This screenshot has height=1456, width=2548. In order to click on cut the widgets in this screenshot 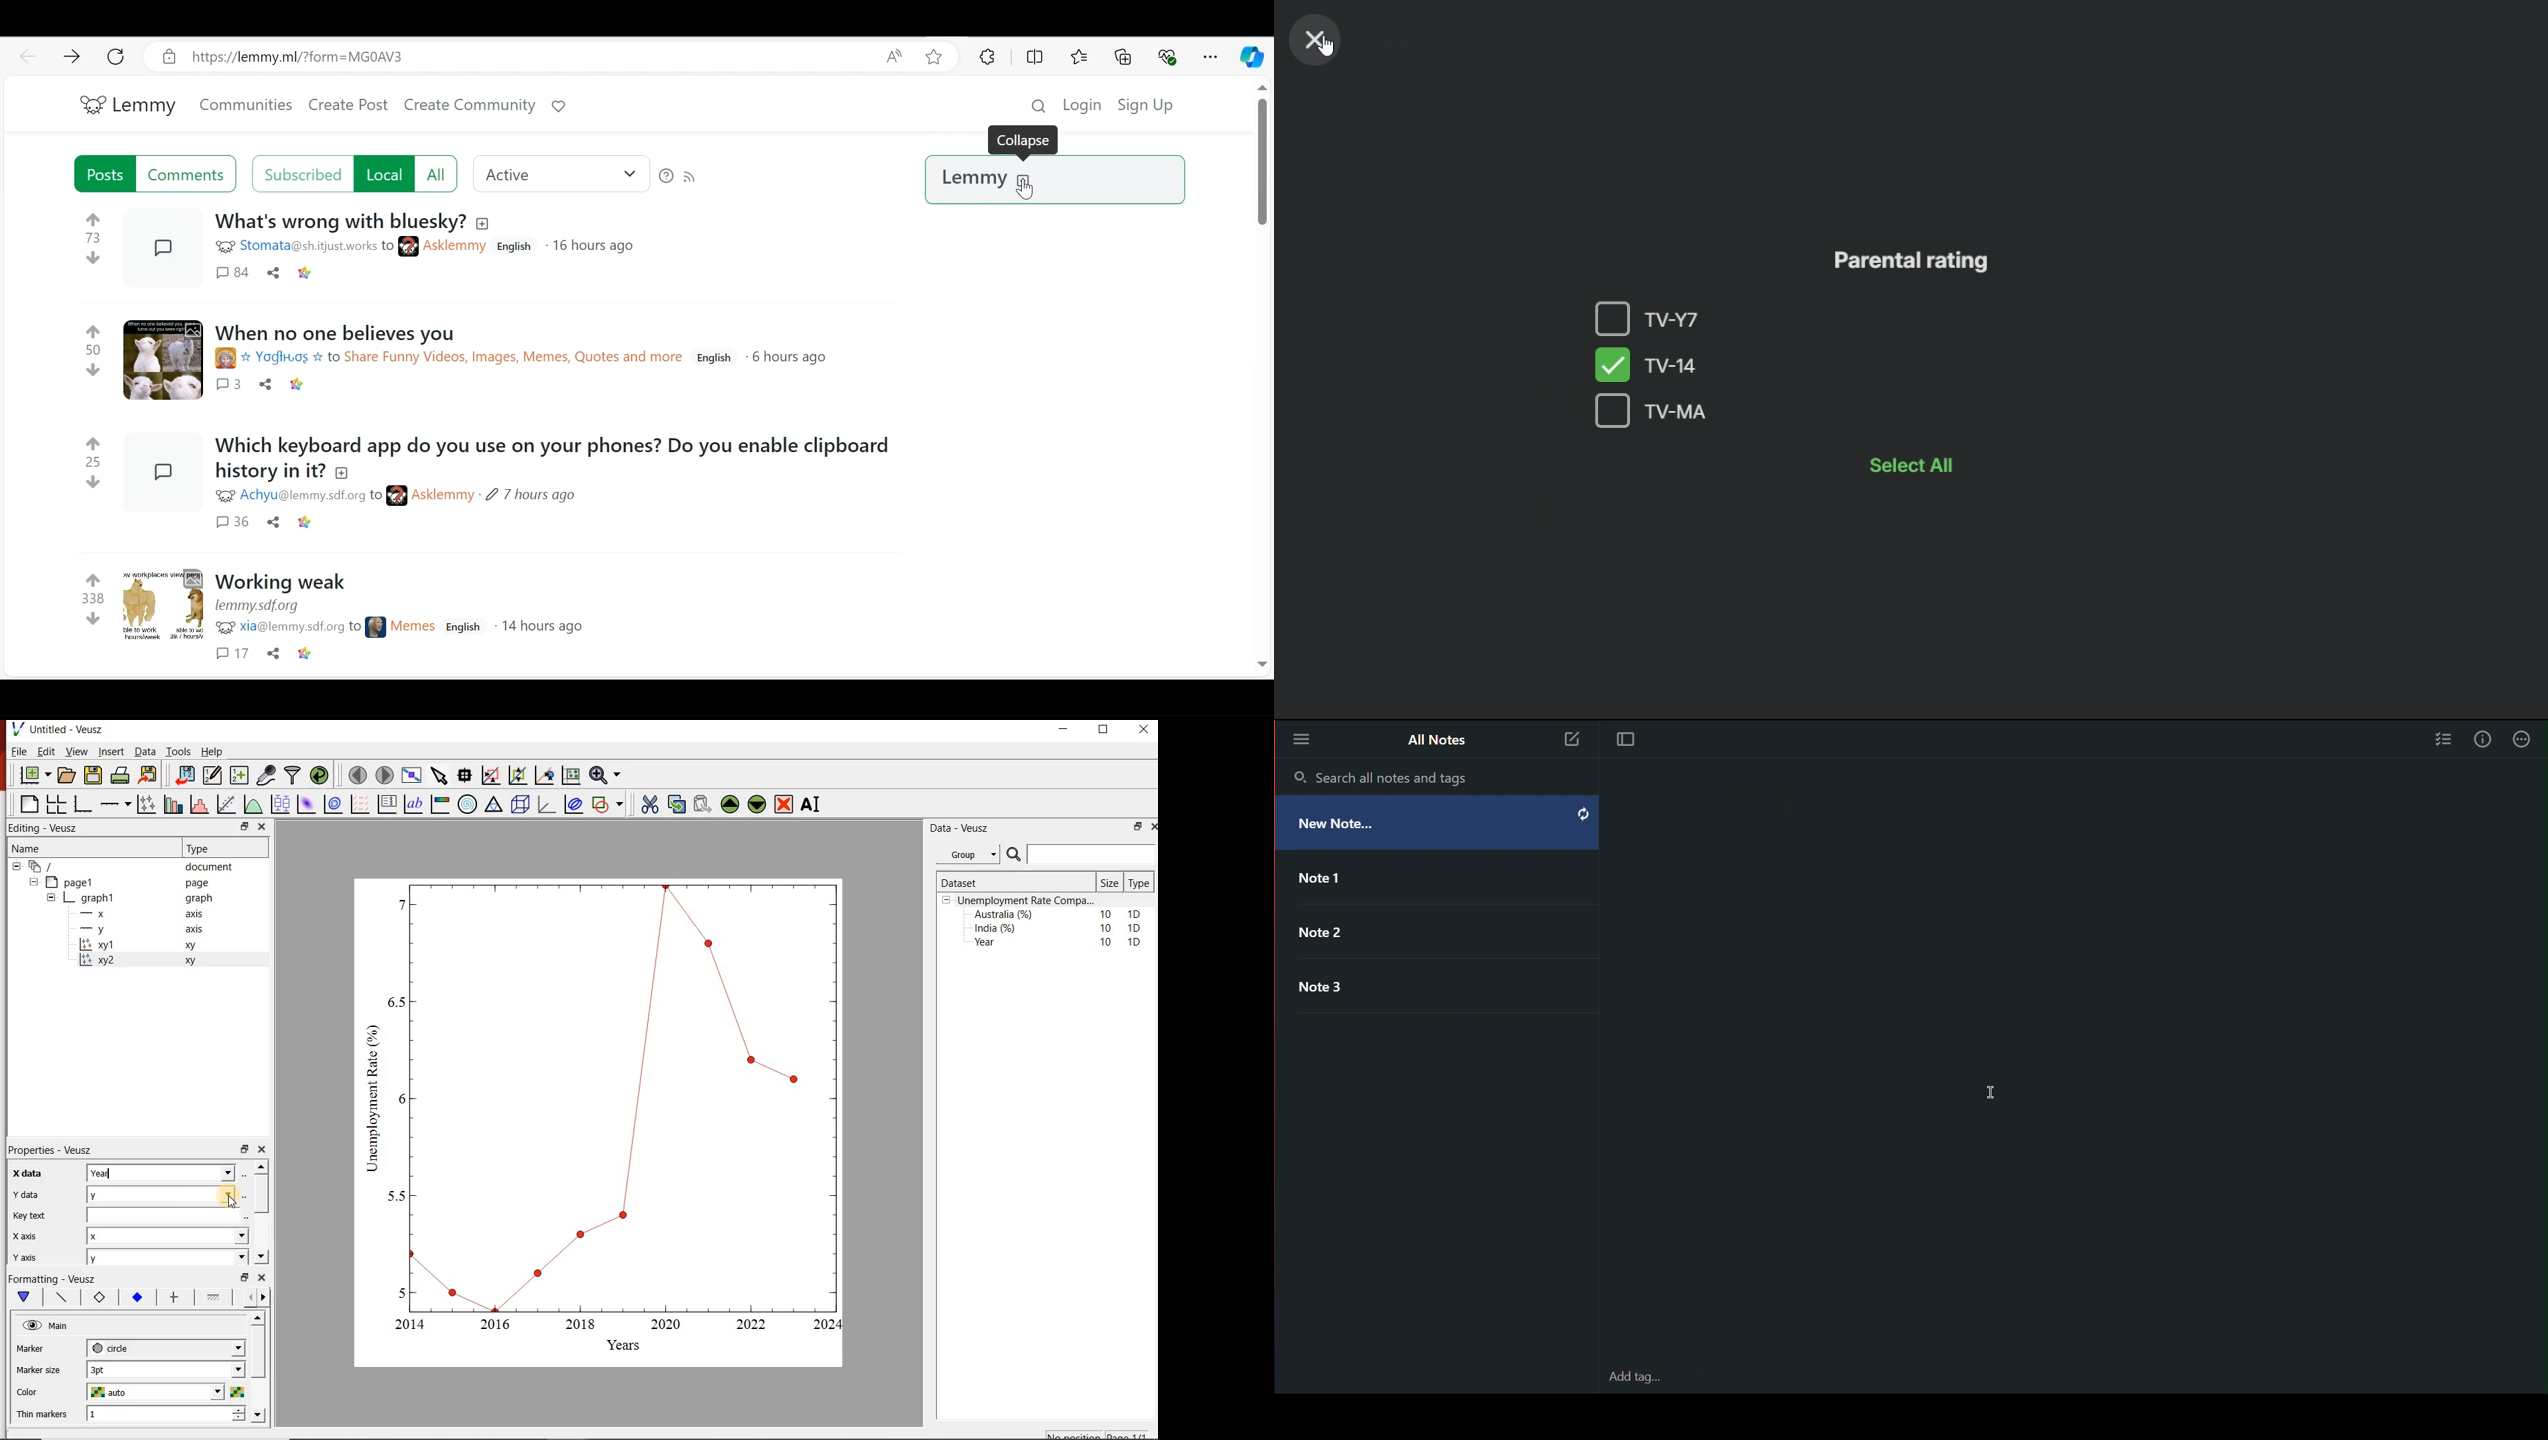, I will do `click(650, 804)`.